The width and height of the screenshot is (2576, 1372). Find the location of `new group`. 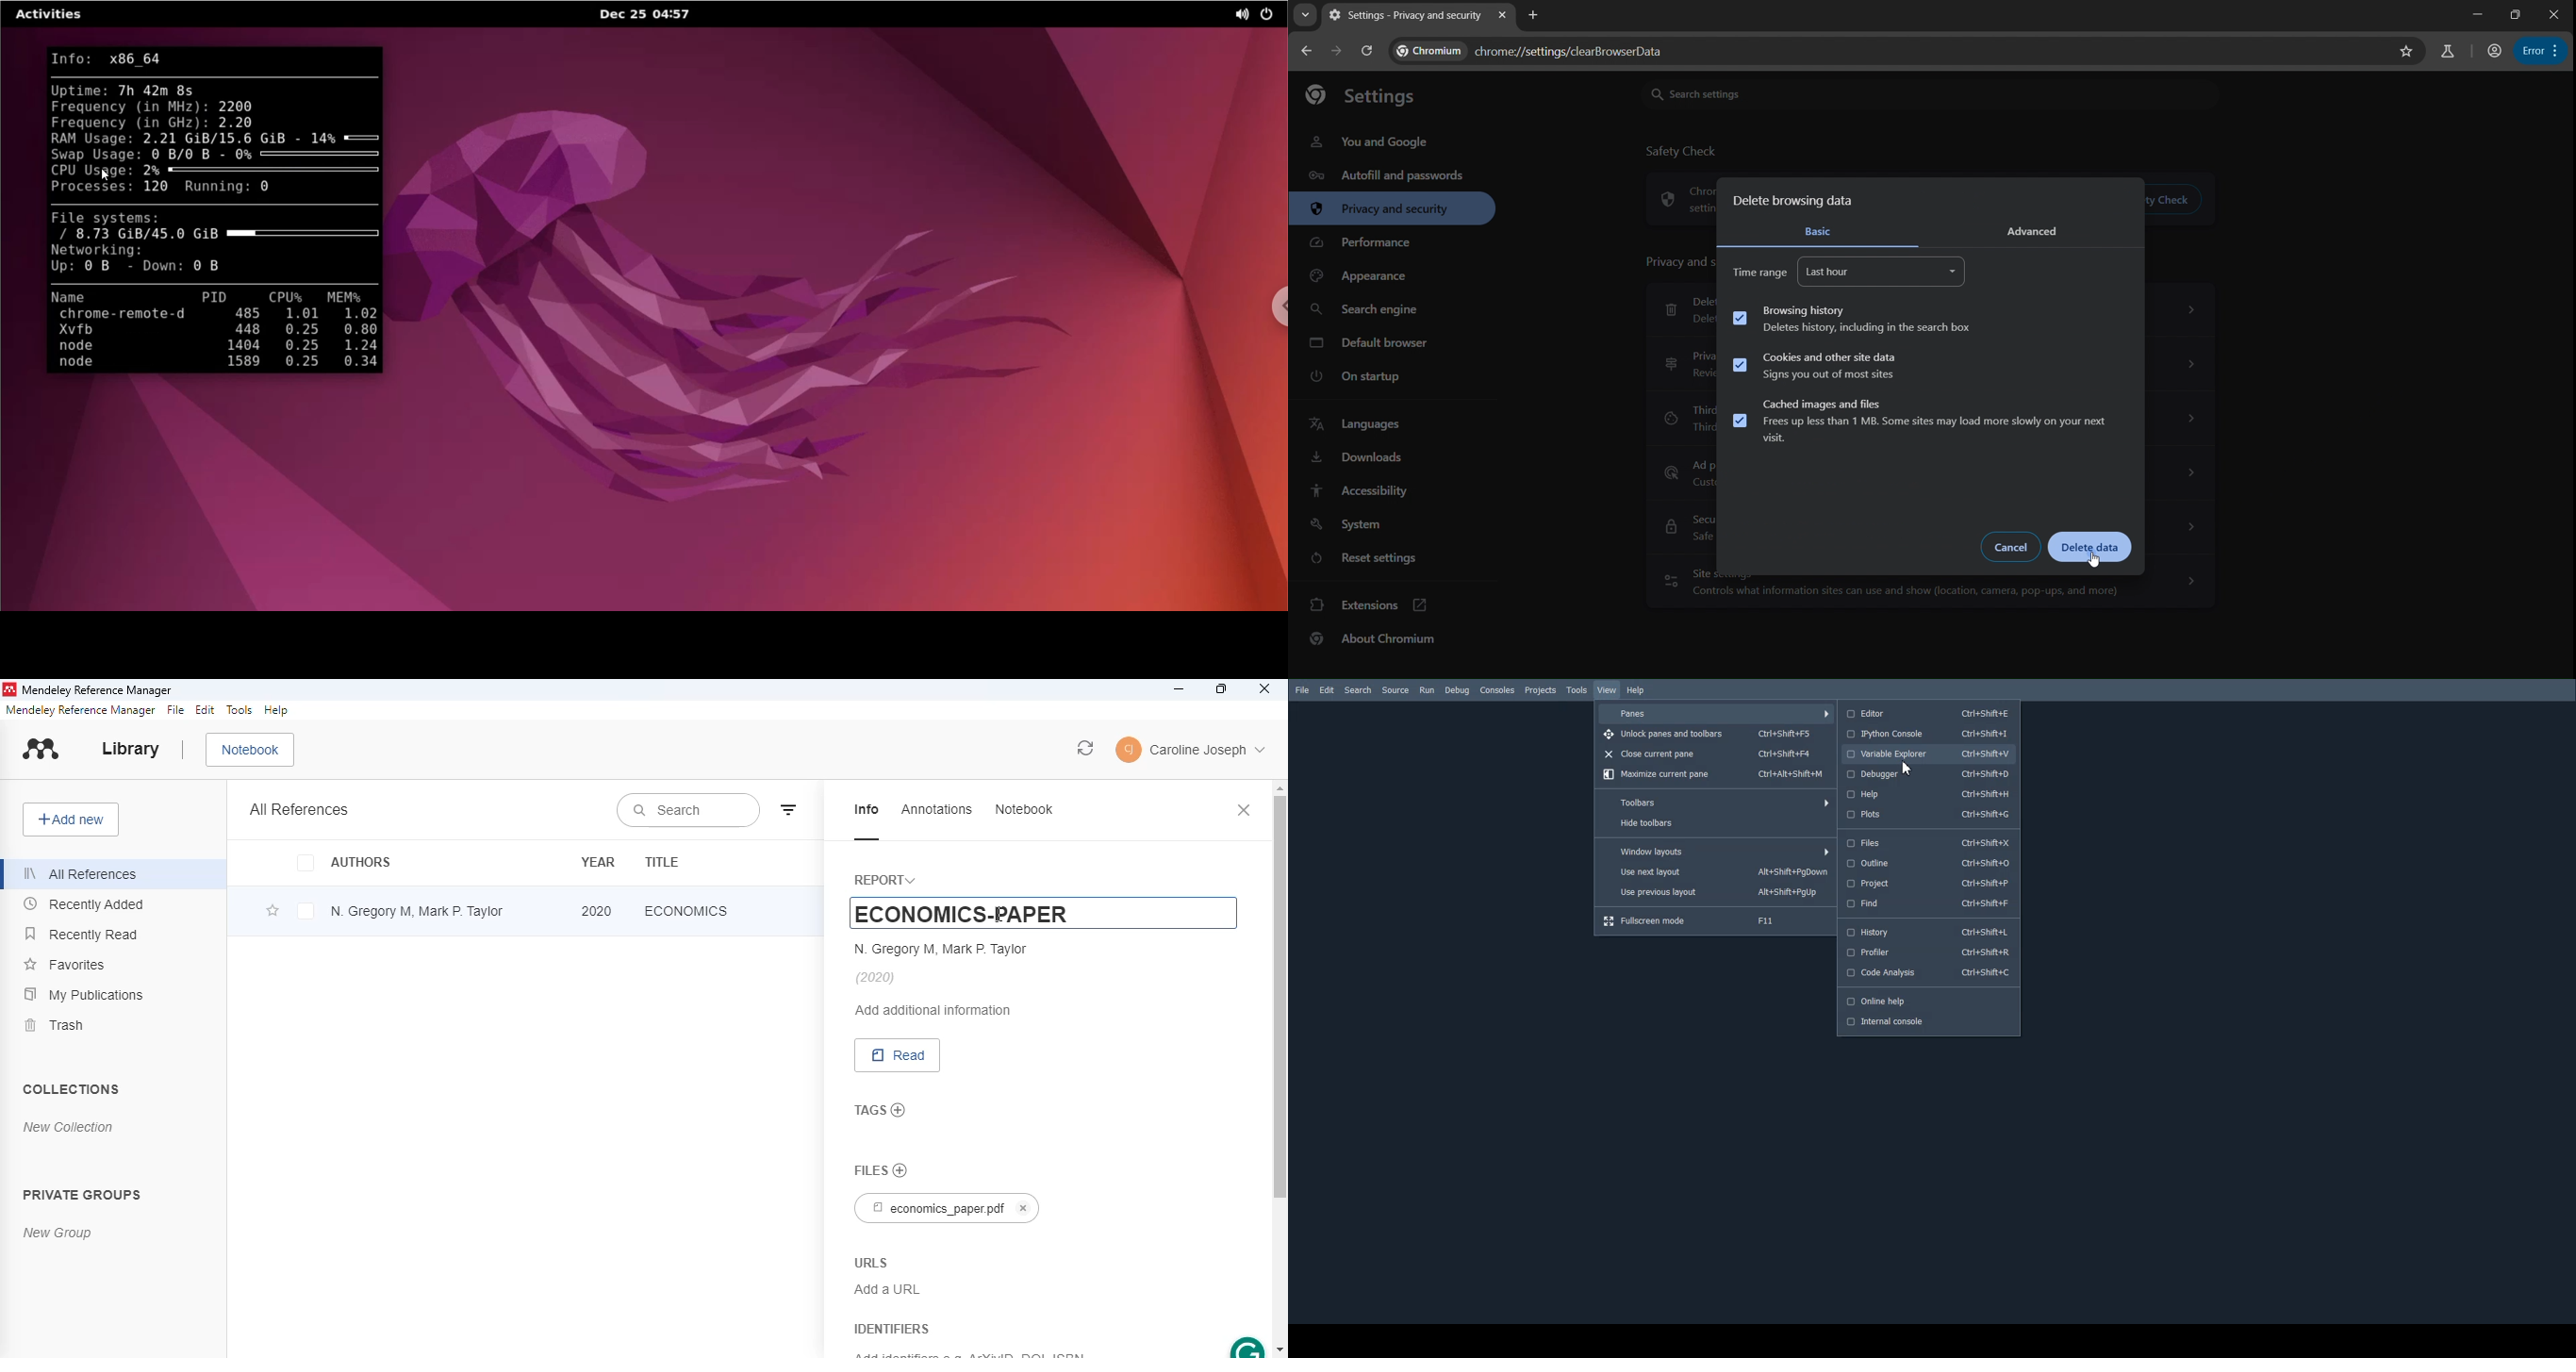

new group is located at coordinates (58, 1232).